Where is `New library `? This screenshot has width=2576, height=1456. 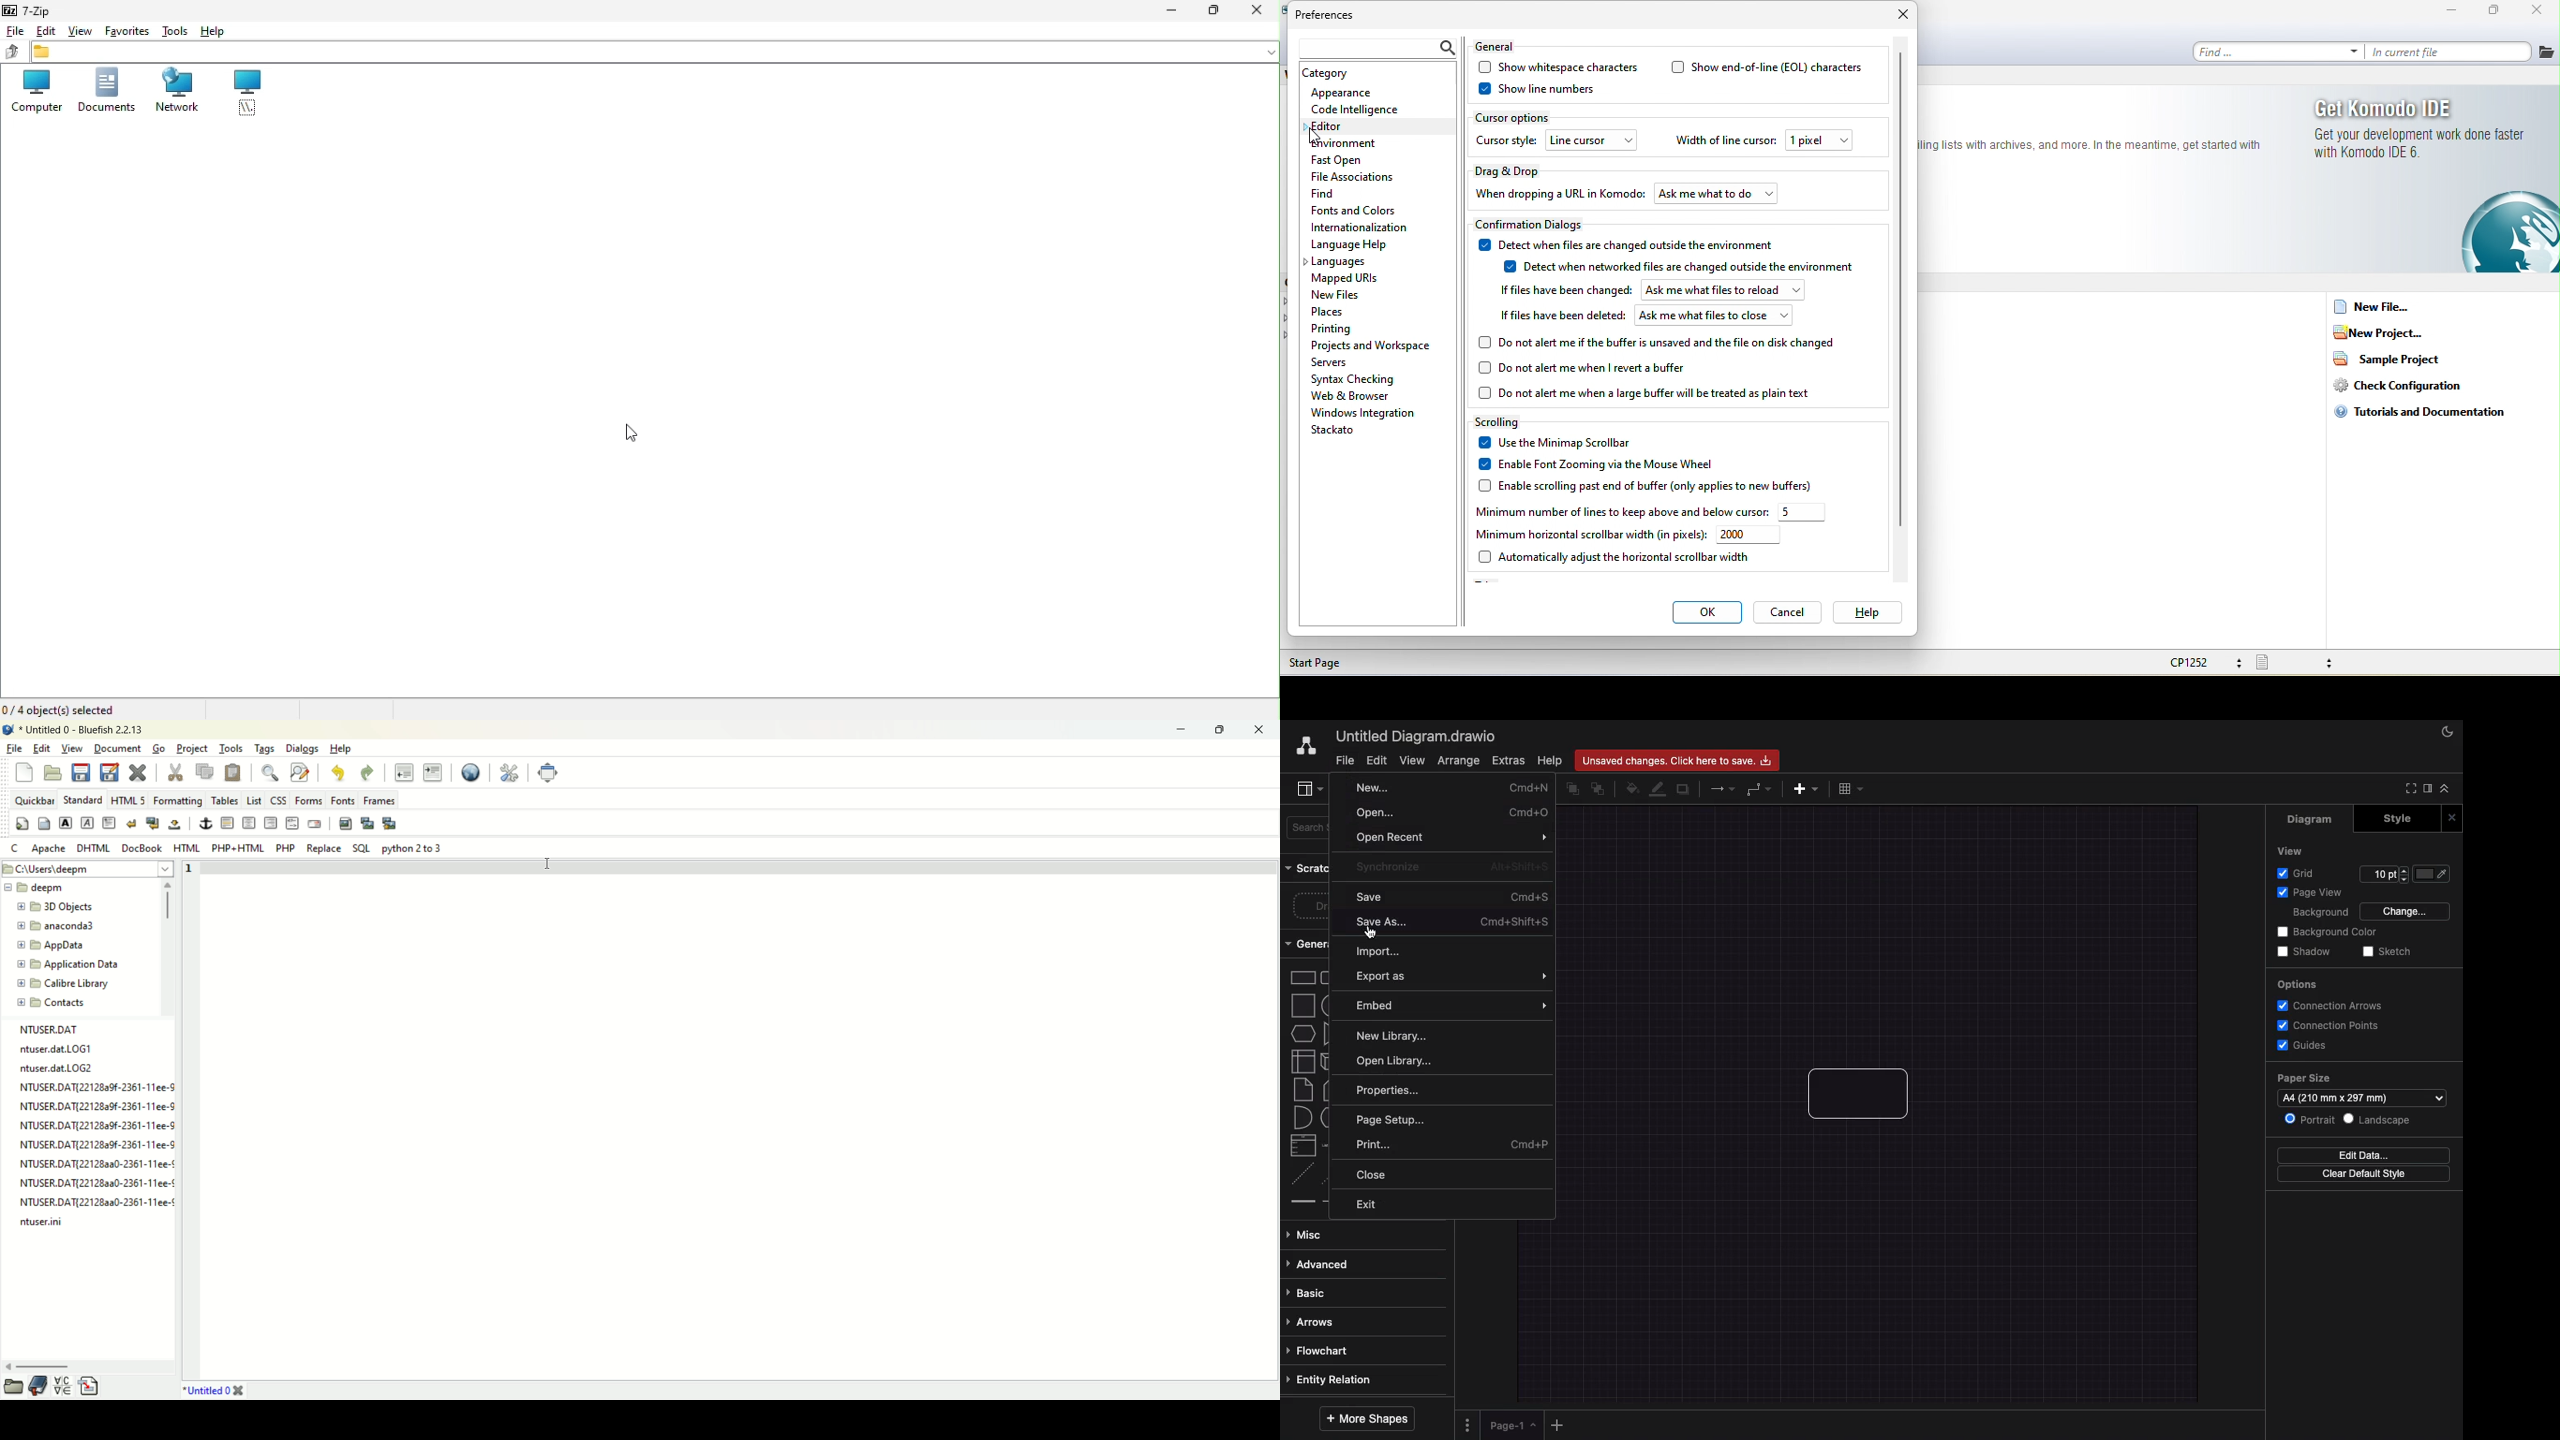 New library  is located at coordinates (1394, 1036).